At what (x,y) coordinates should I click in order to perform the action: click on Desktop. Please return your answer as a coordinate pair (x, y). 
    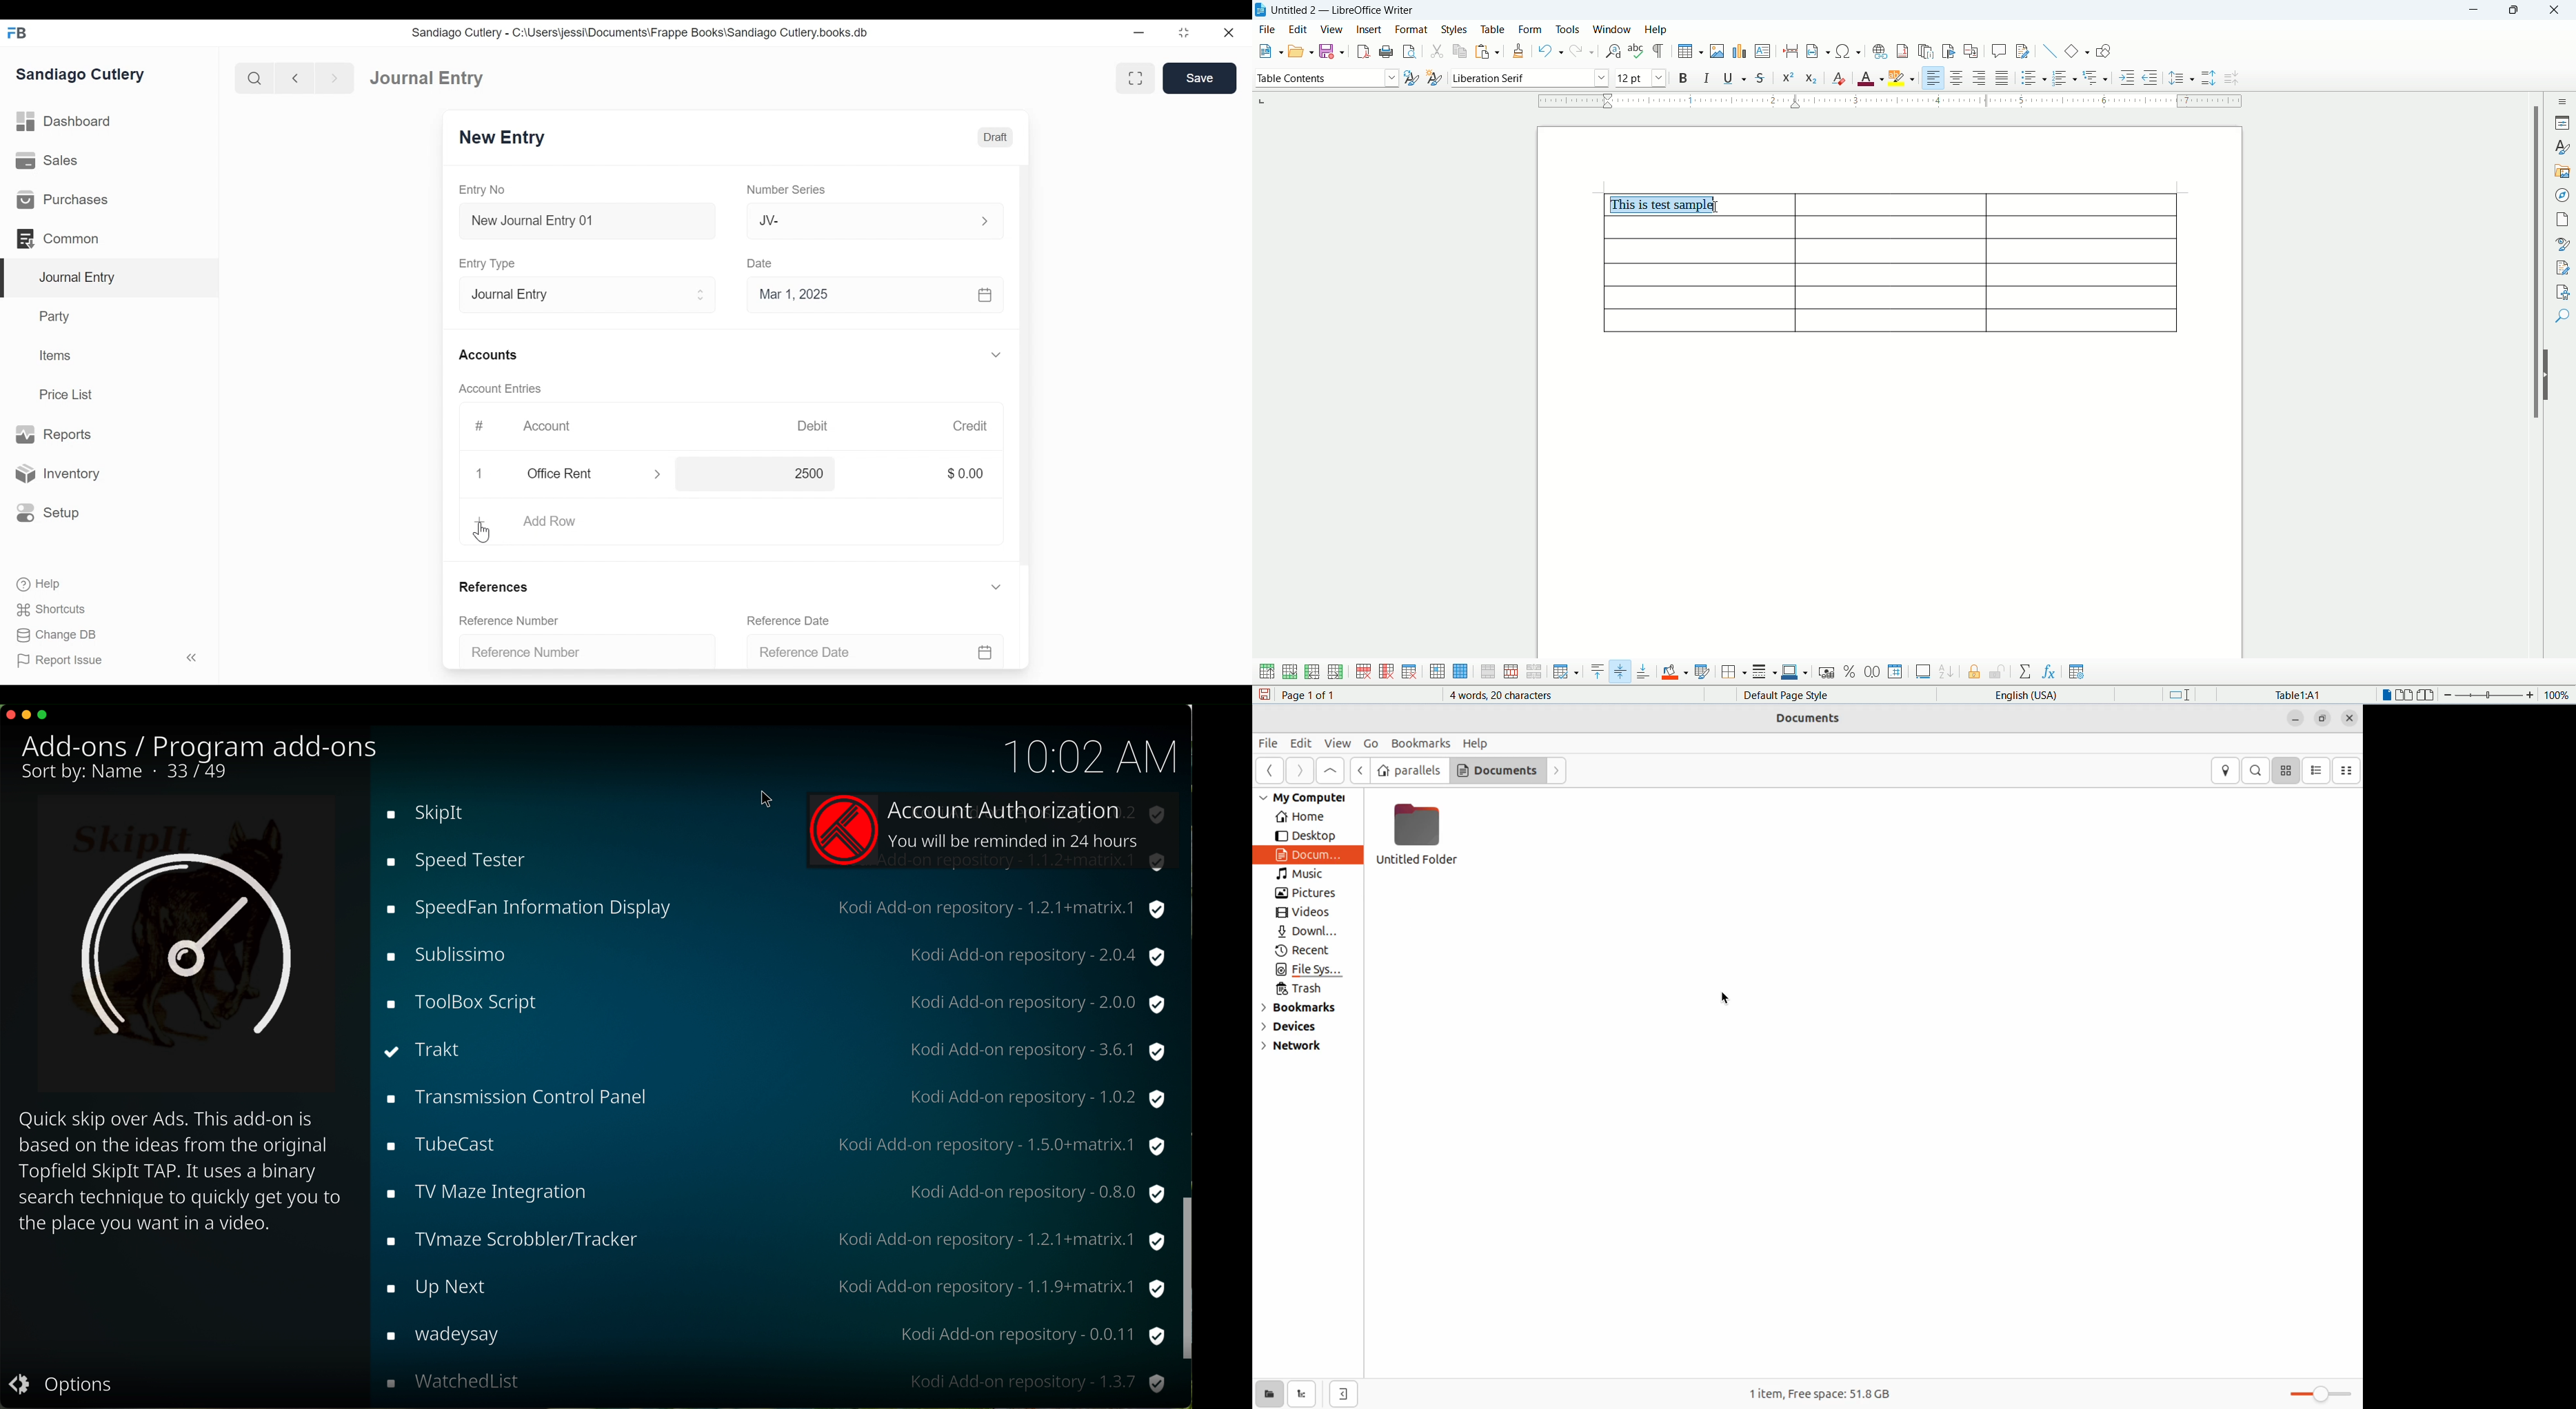
    Looking at the image, I should click on (1309, 837).